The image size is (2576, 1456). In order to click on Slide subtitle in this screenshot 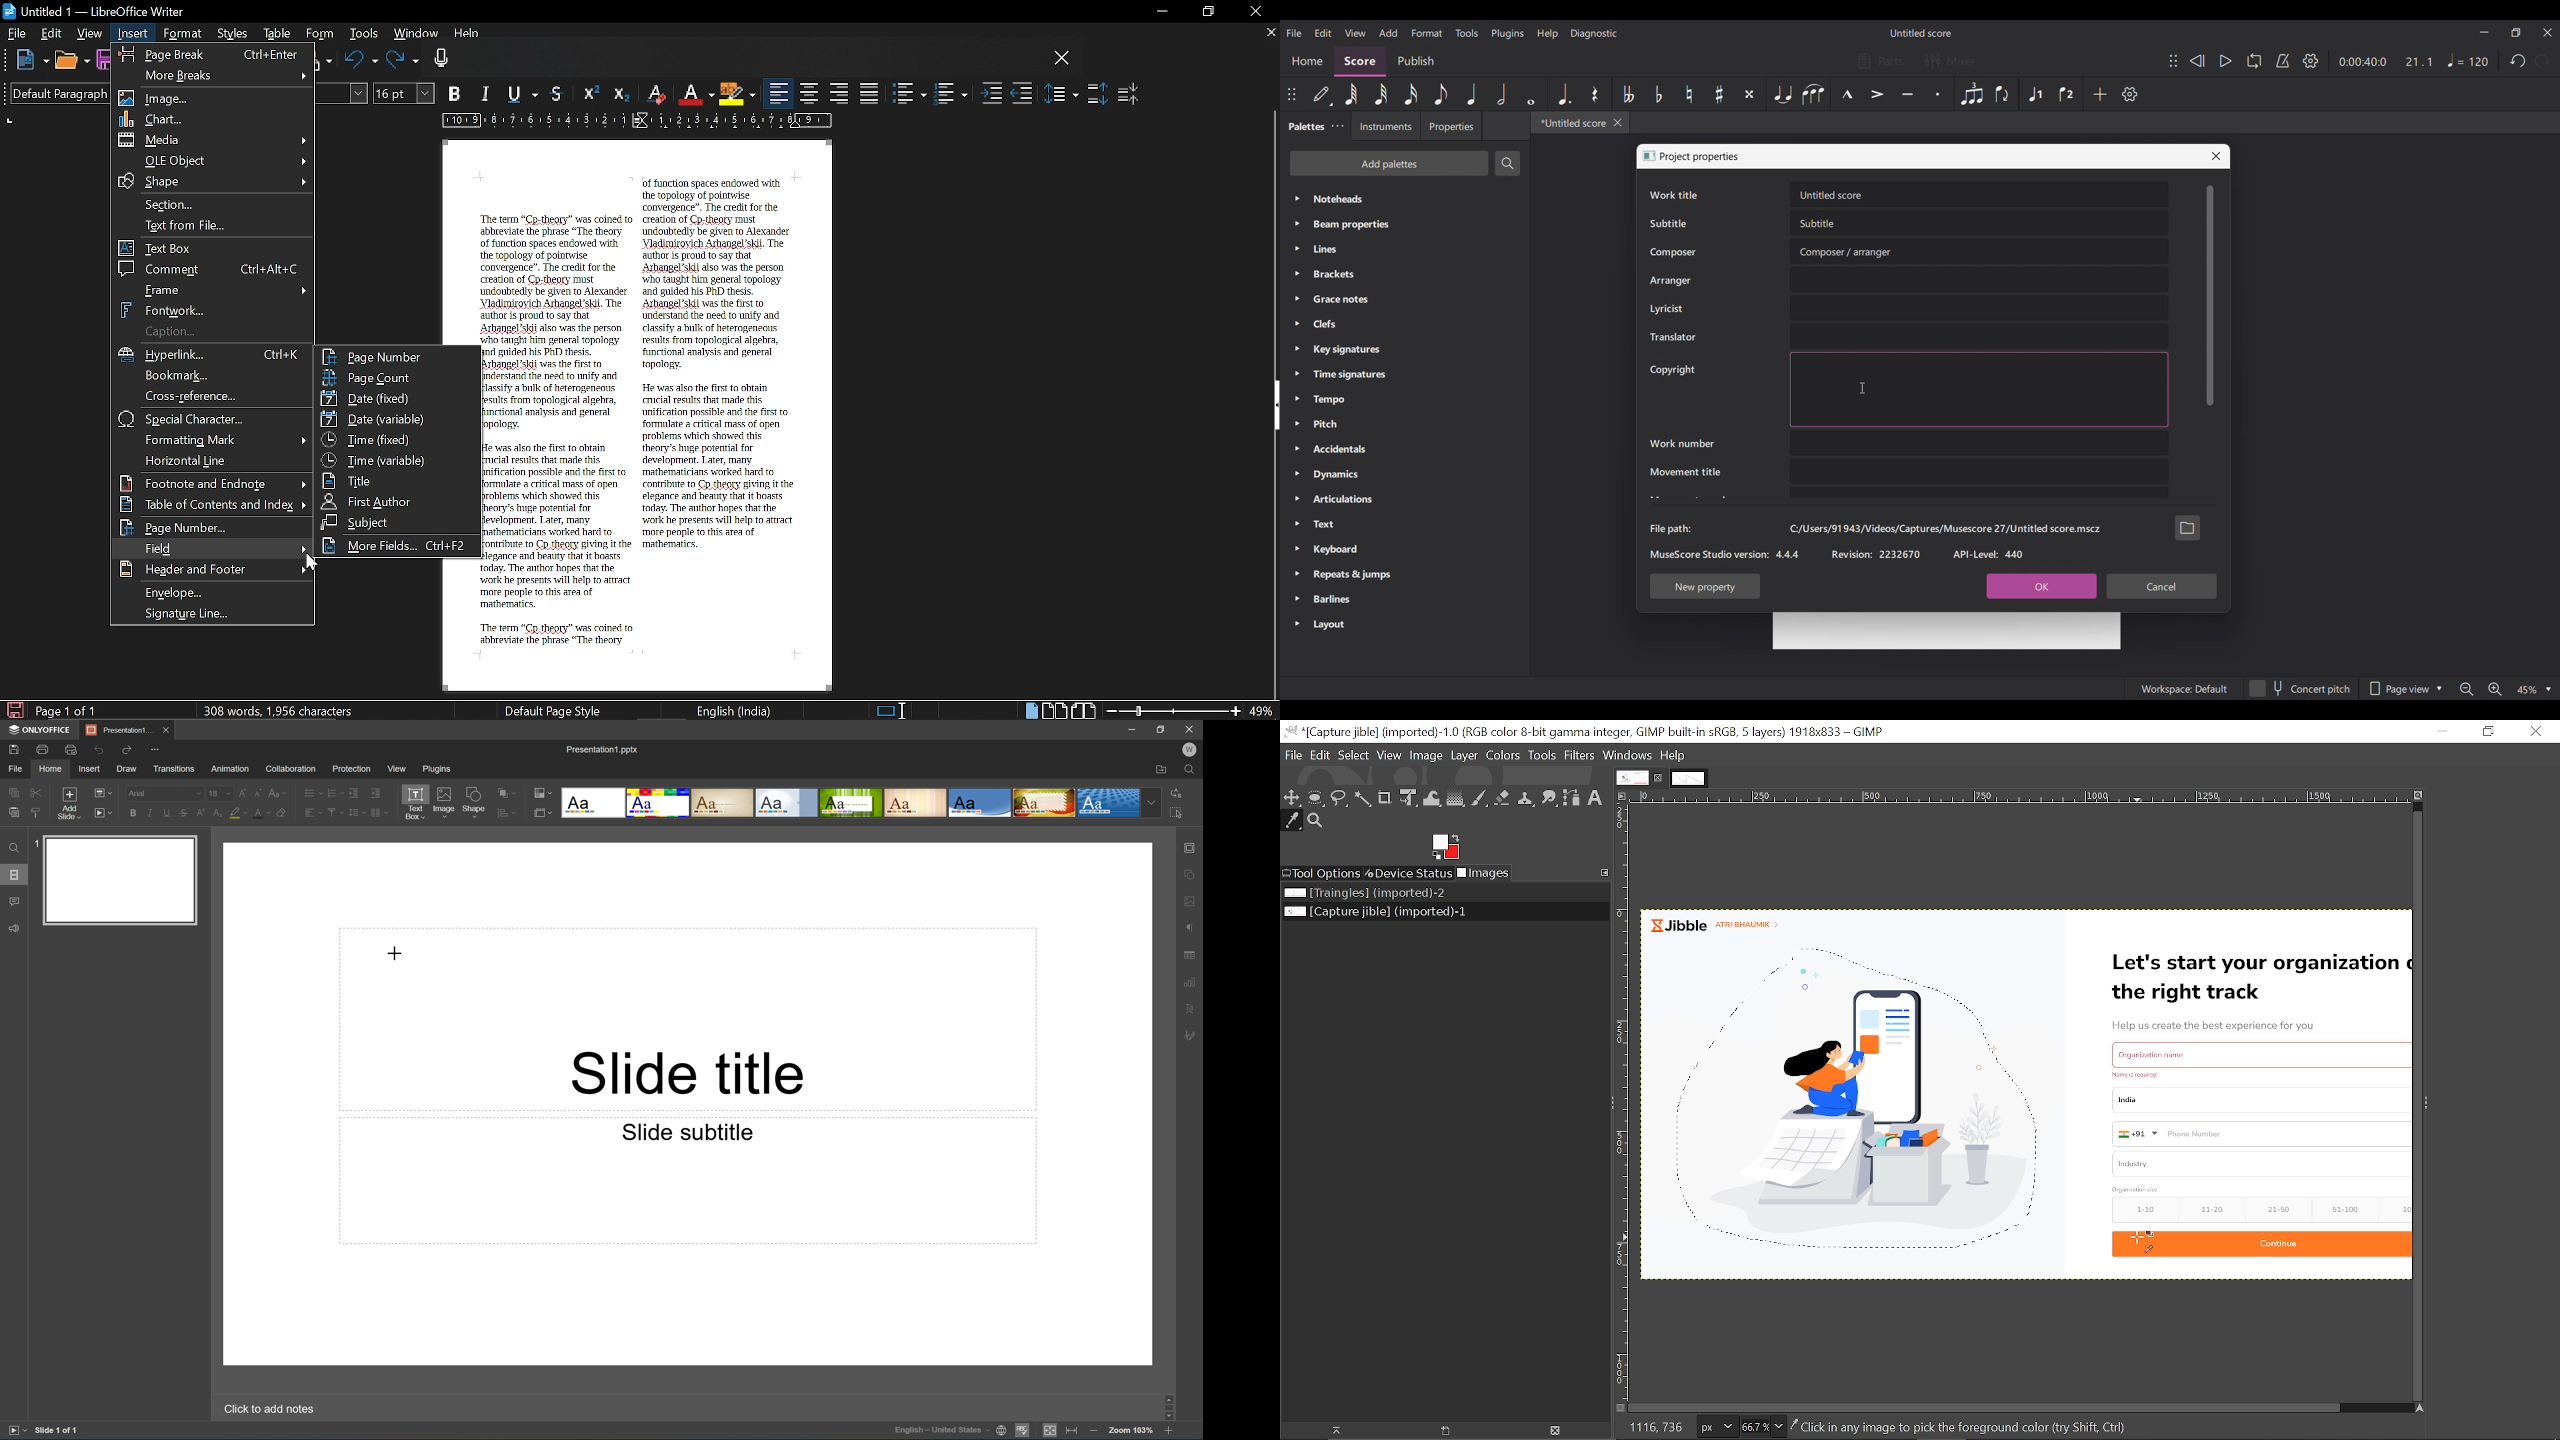, I will do `click(689, 1132)`.